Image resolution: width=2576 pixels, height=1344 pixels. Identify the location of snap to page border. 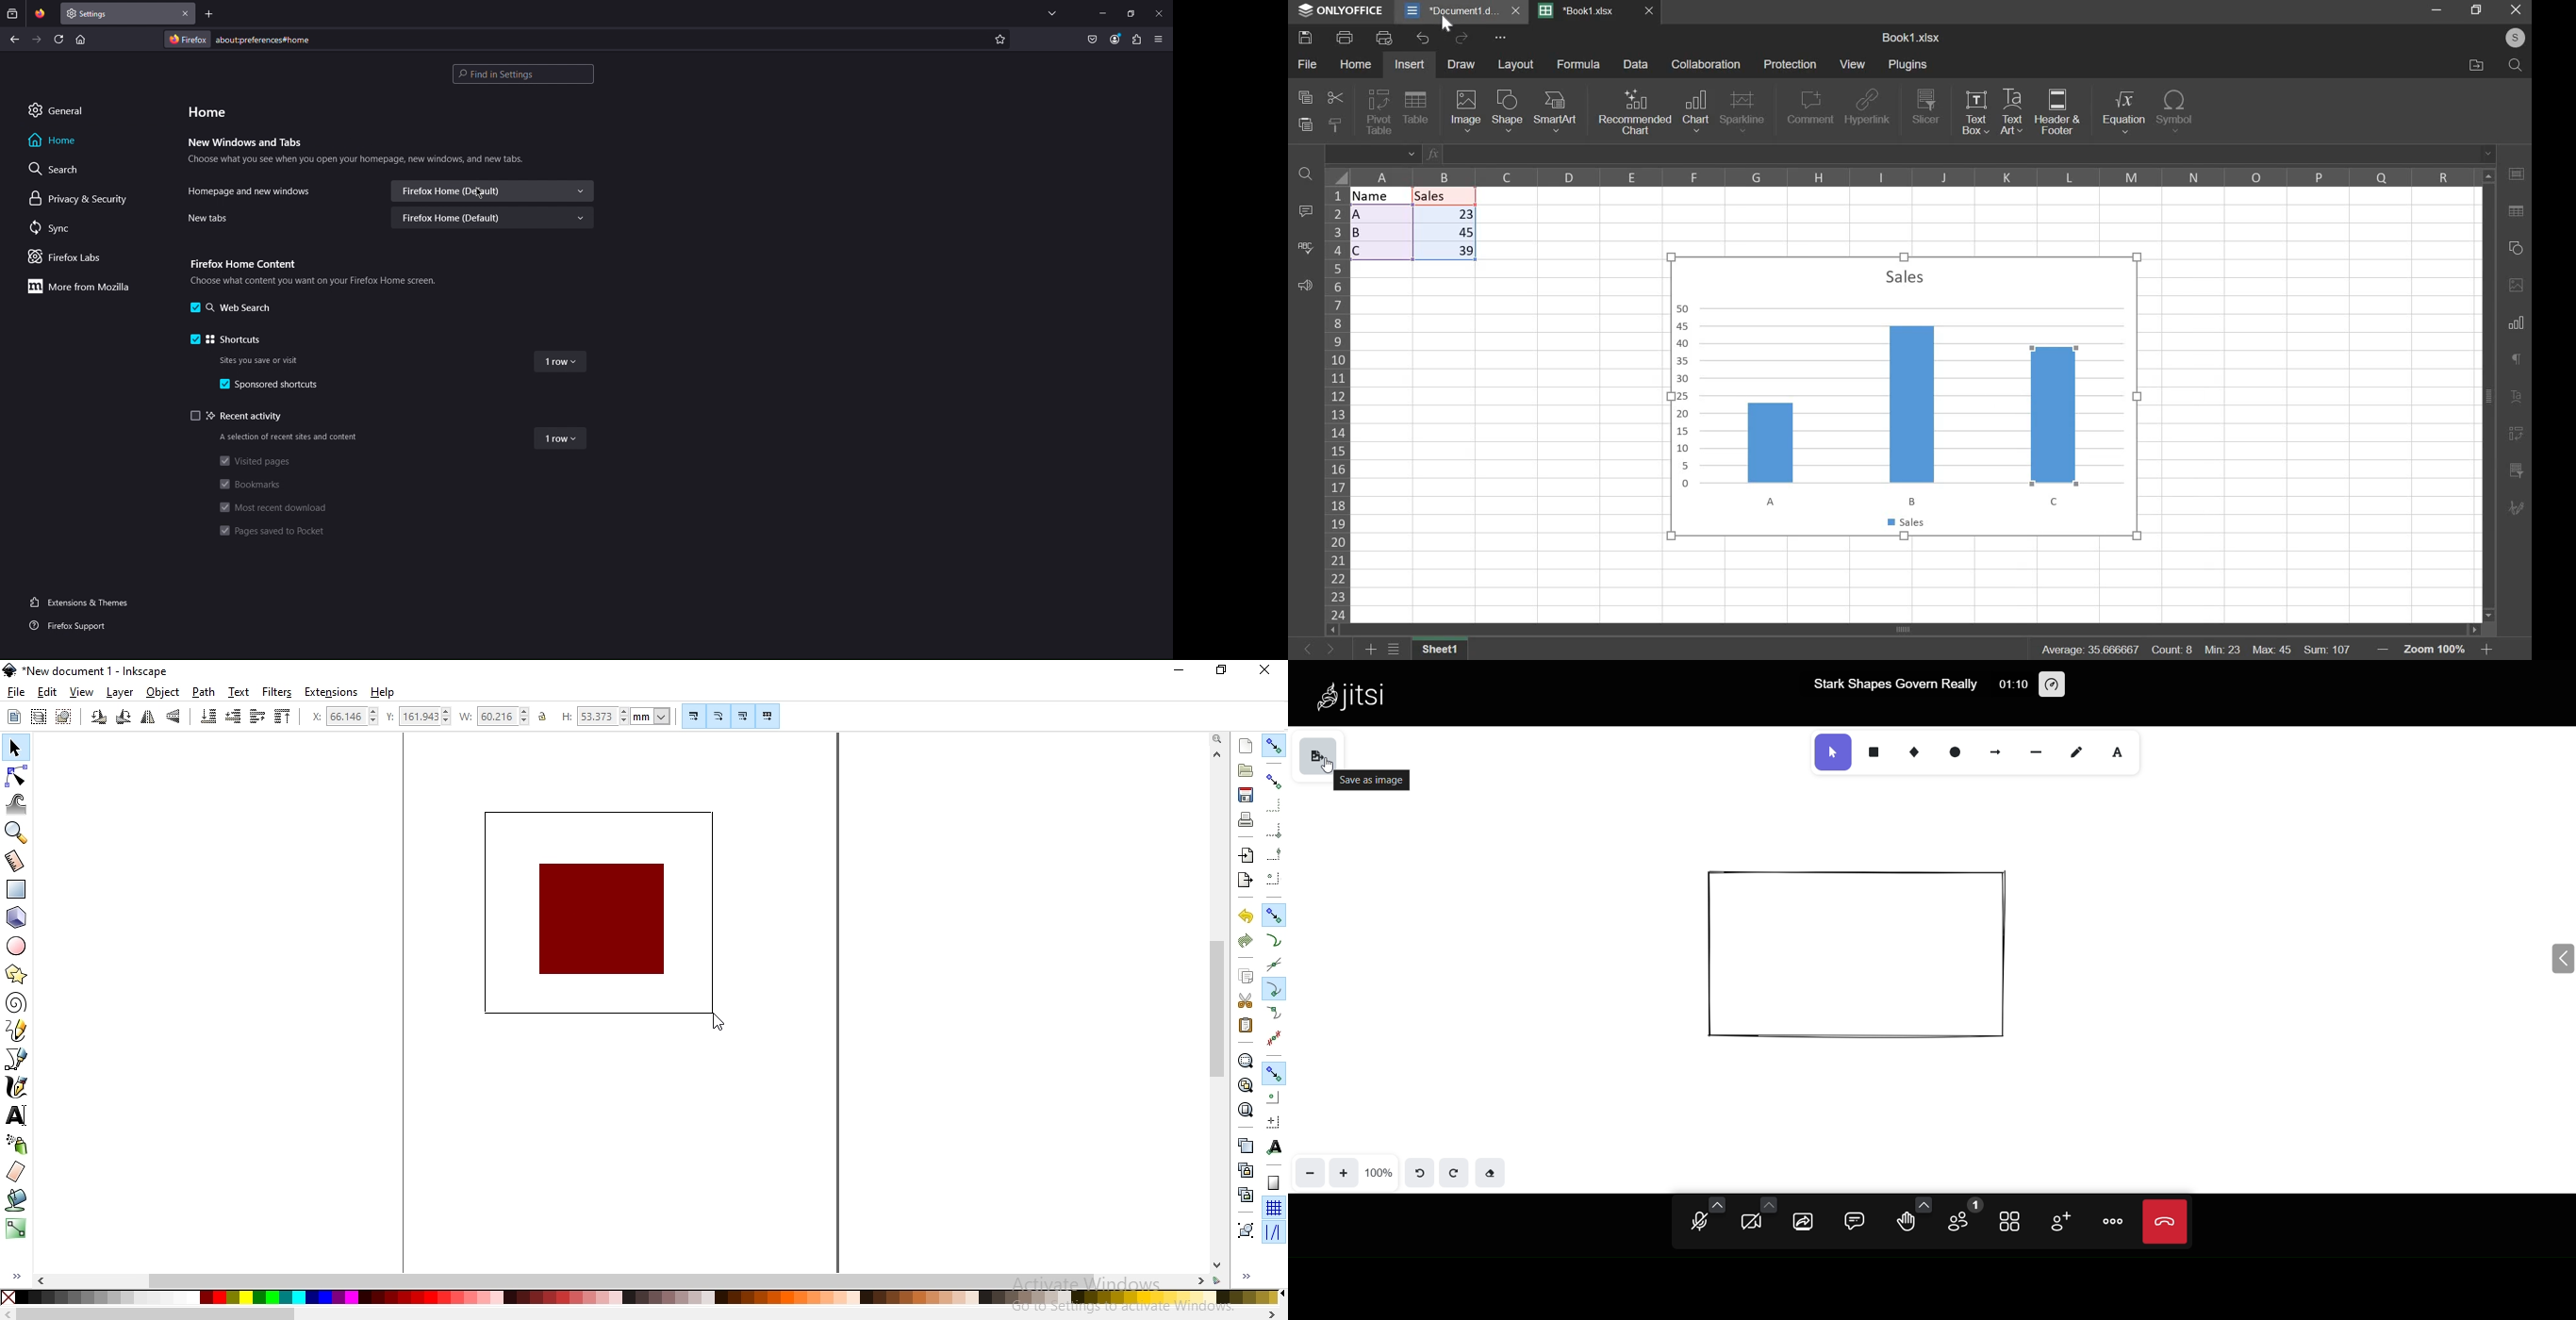
(1273, 1183).